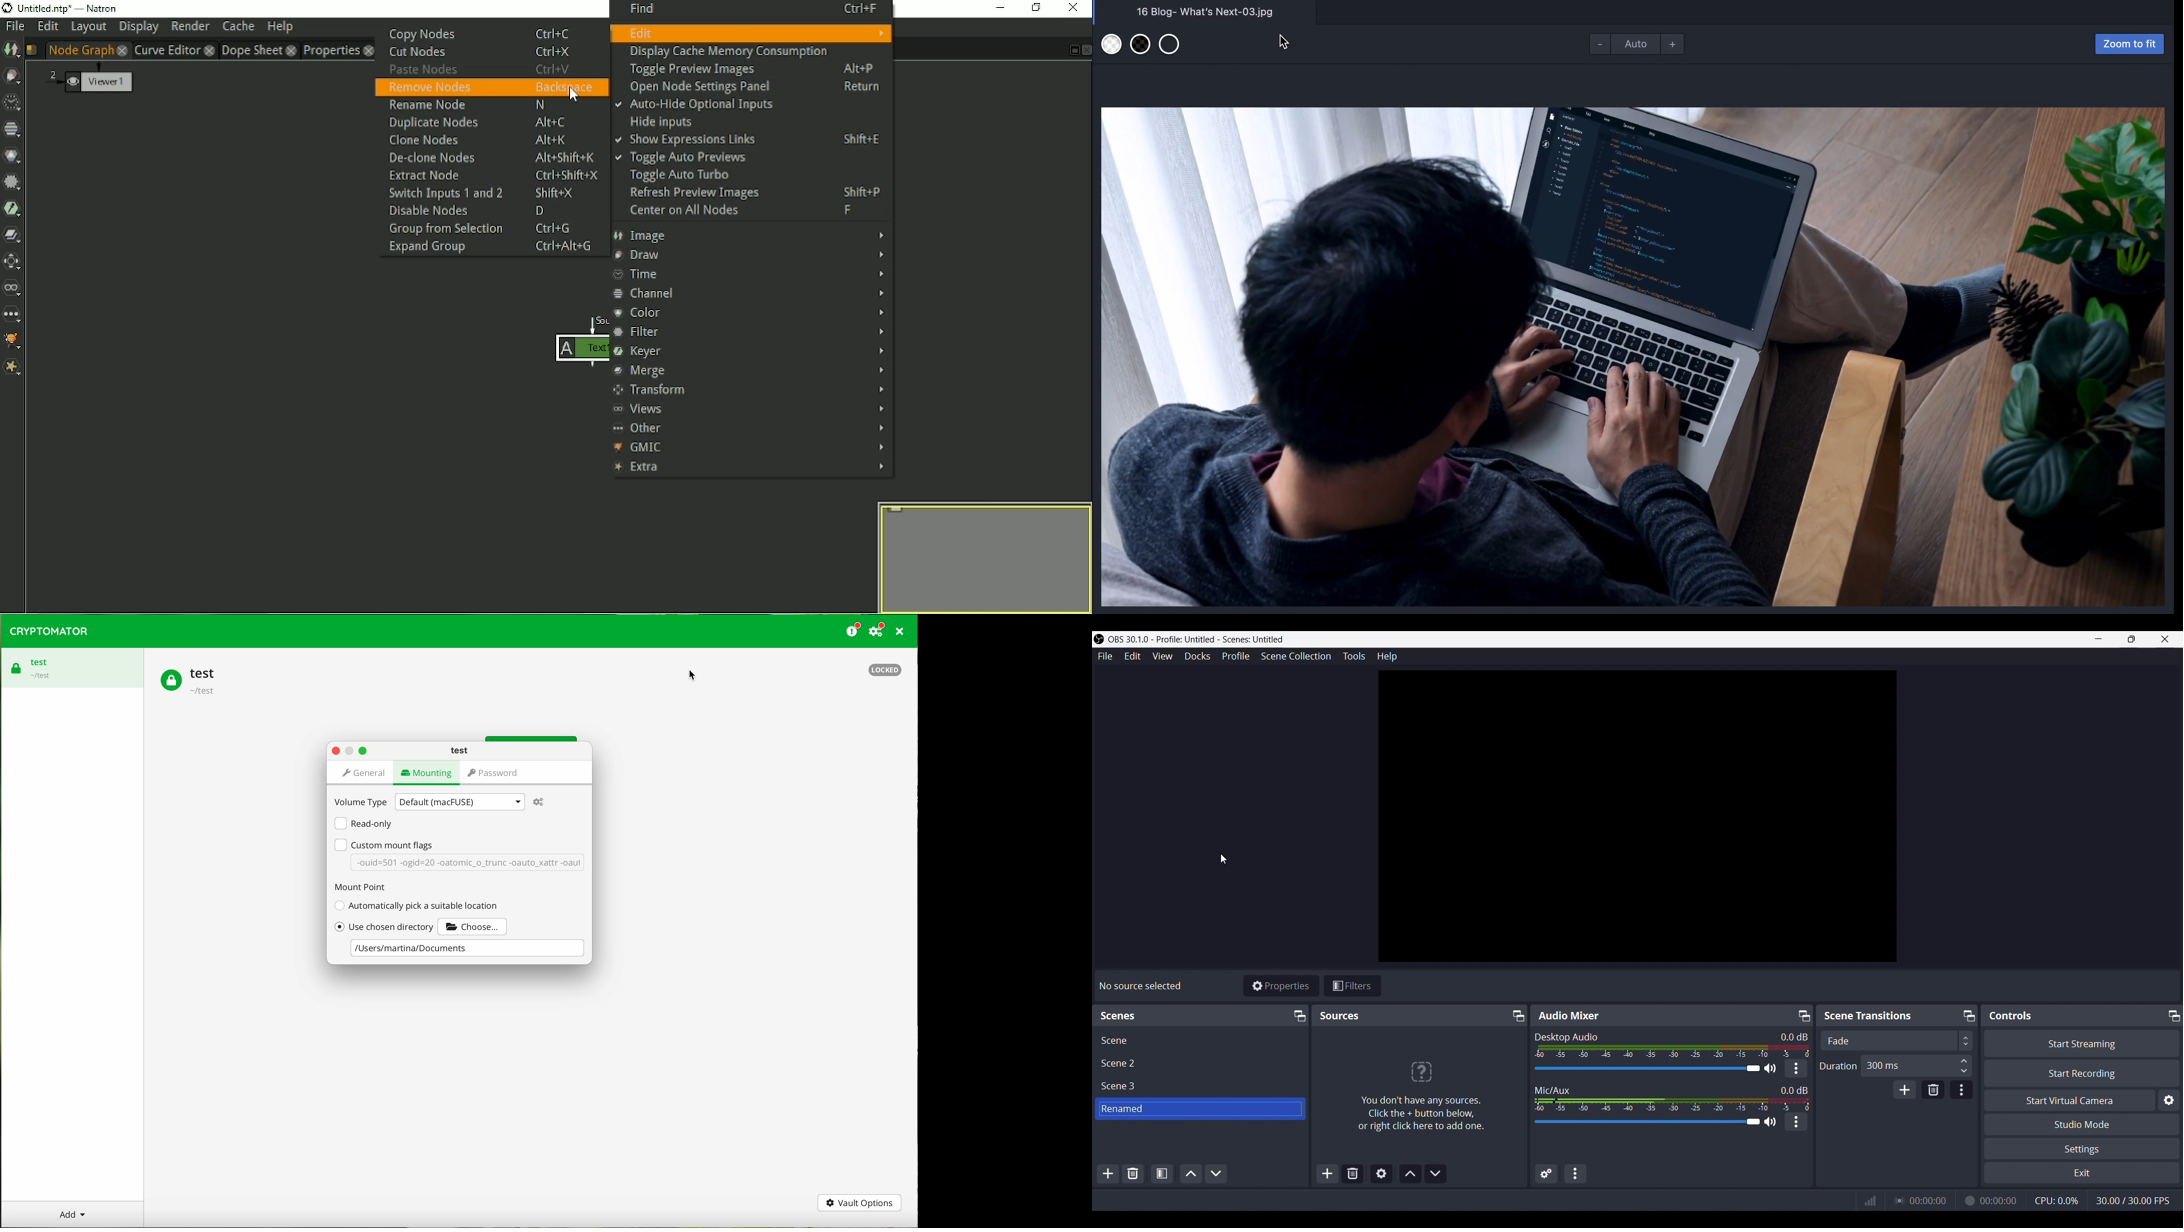  What do you see at coordinates (468, 865) in the screenshot?
I see `1 -ouid=501 -ogid=20 -oatomic_o_trunc -oauto_xattr -oaut` at bounding box center [468, 865].